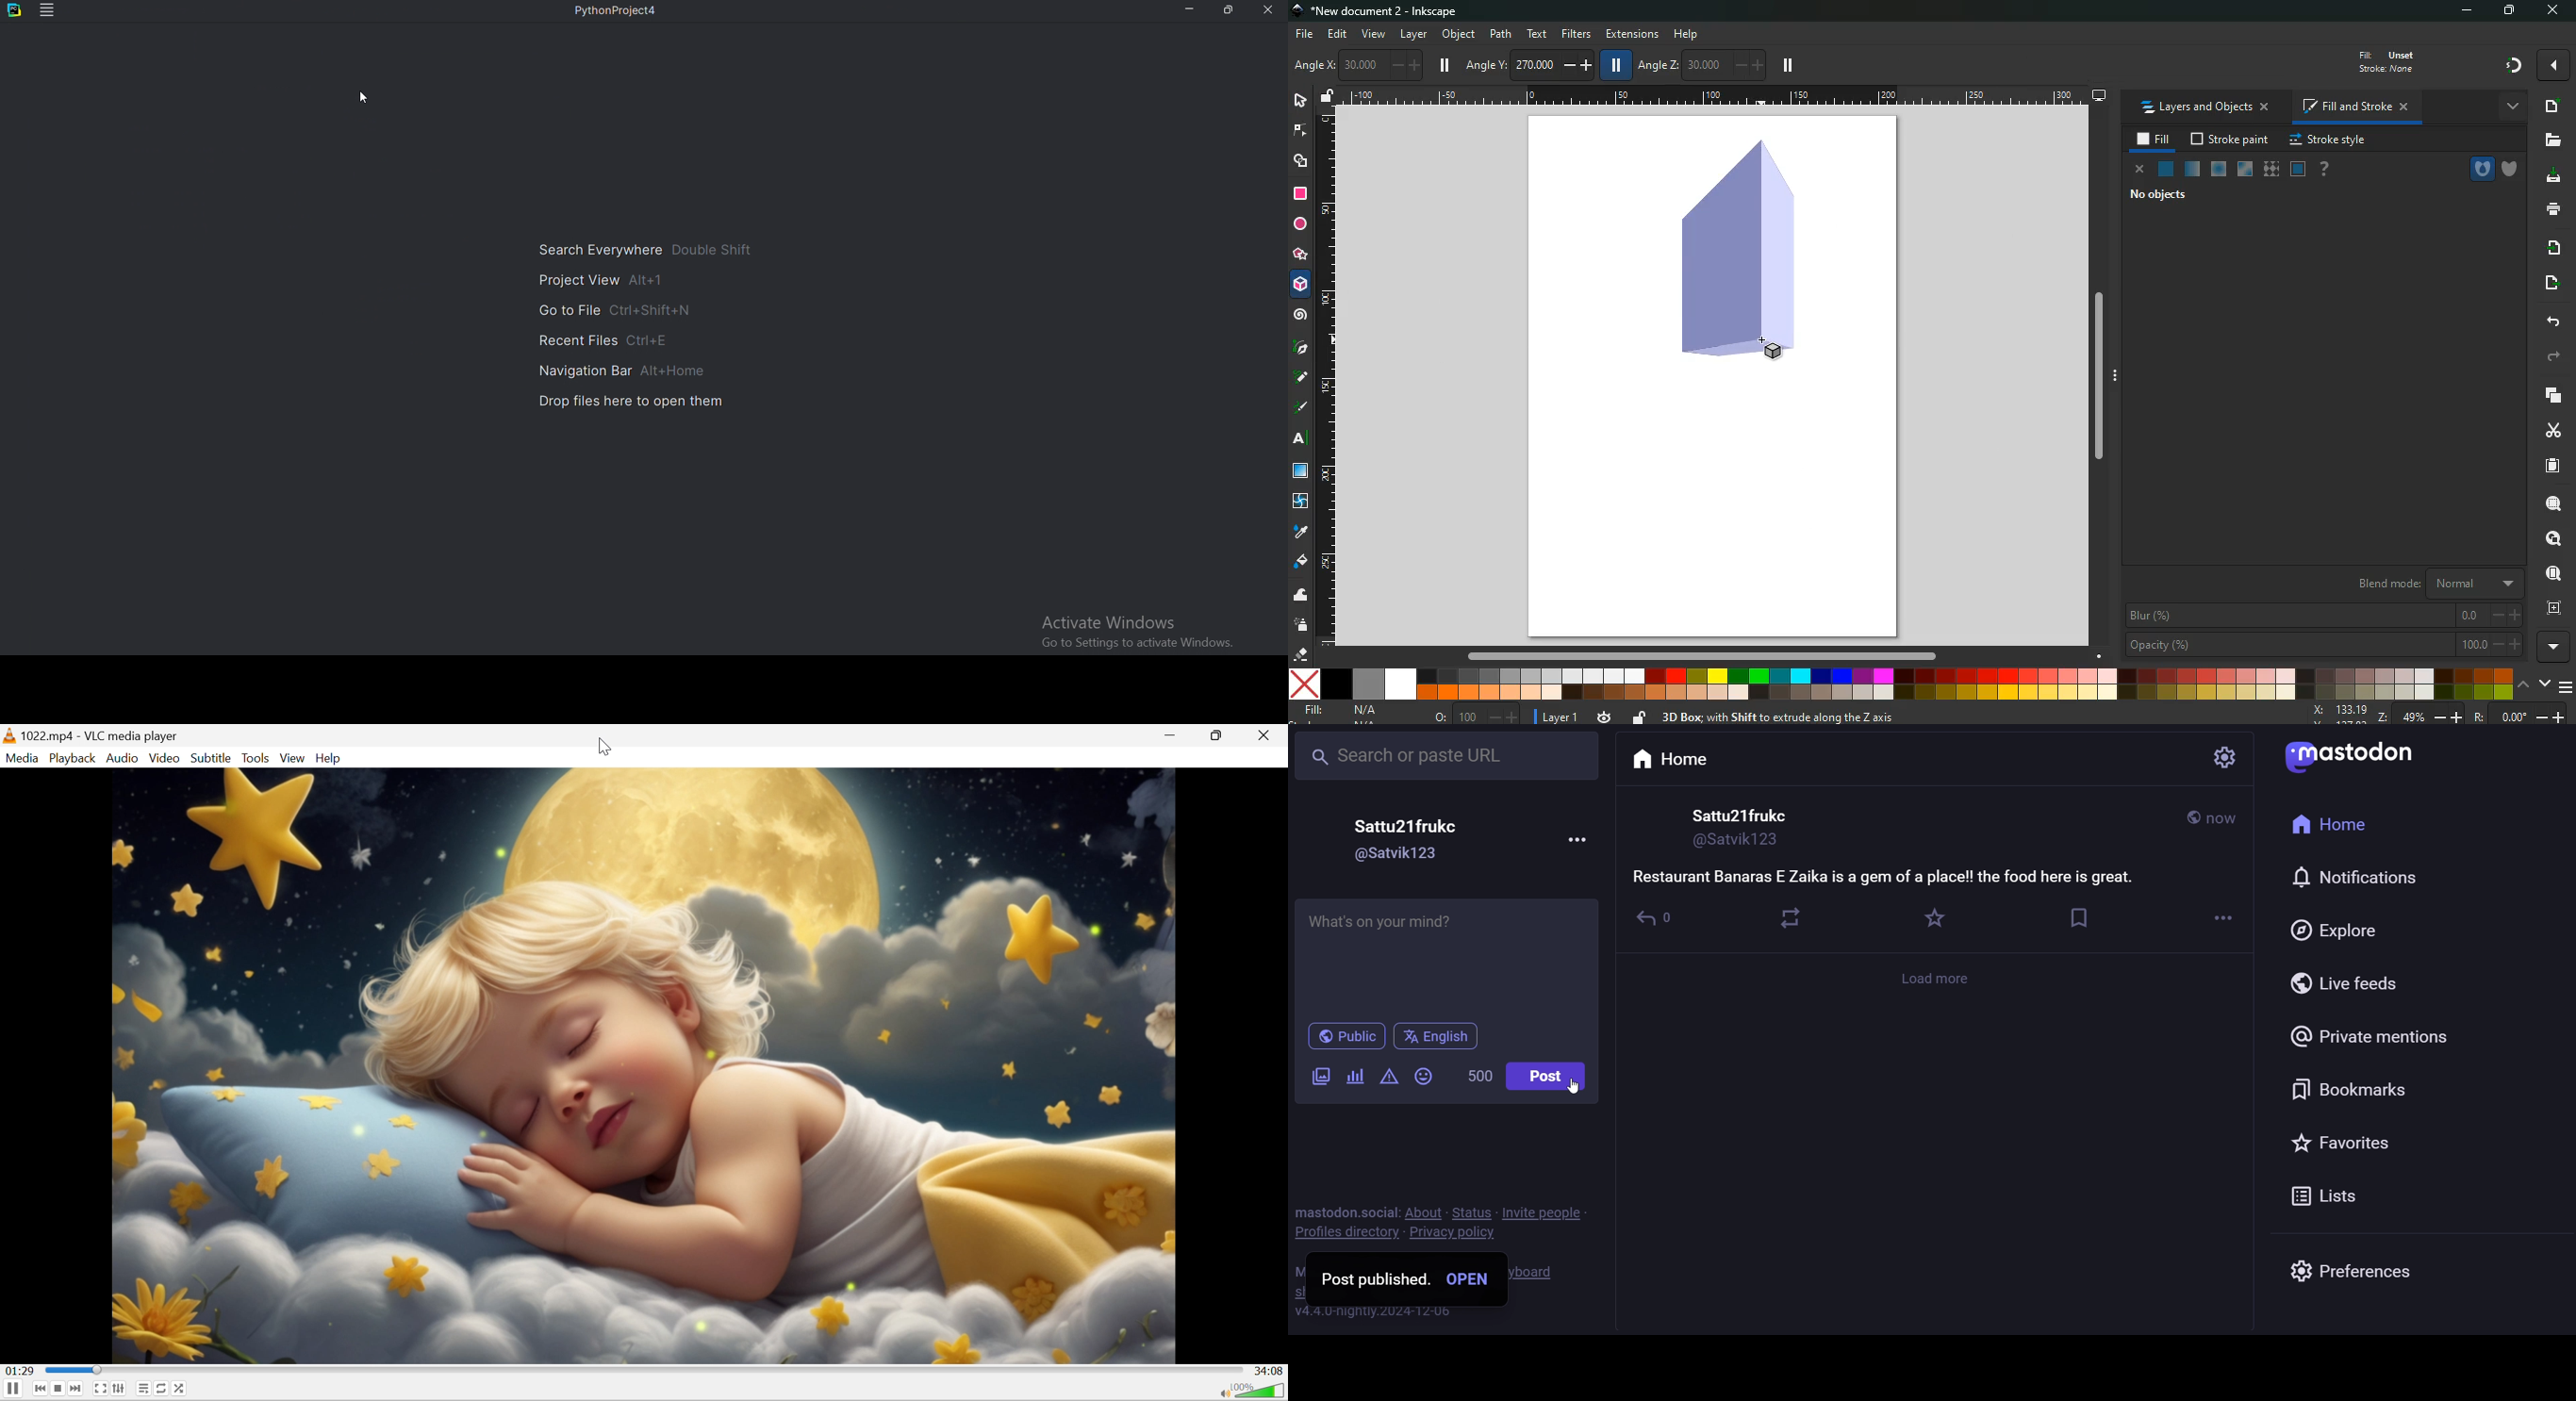 The width and height of the screenshot is (2576, 1428). What do you see at coordinates (1354, 1077) in the screenshot?
I see `poll` at bounding box center [1354, 1077].